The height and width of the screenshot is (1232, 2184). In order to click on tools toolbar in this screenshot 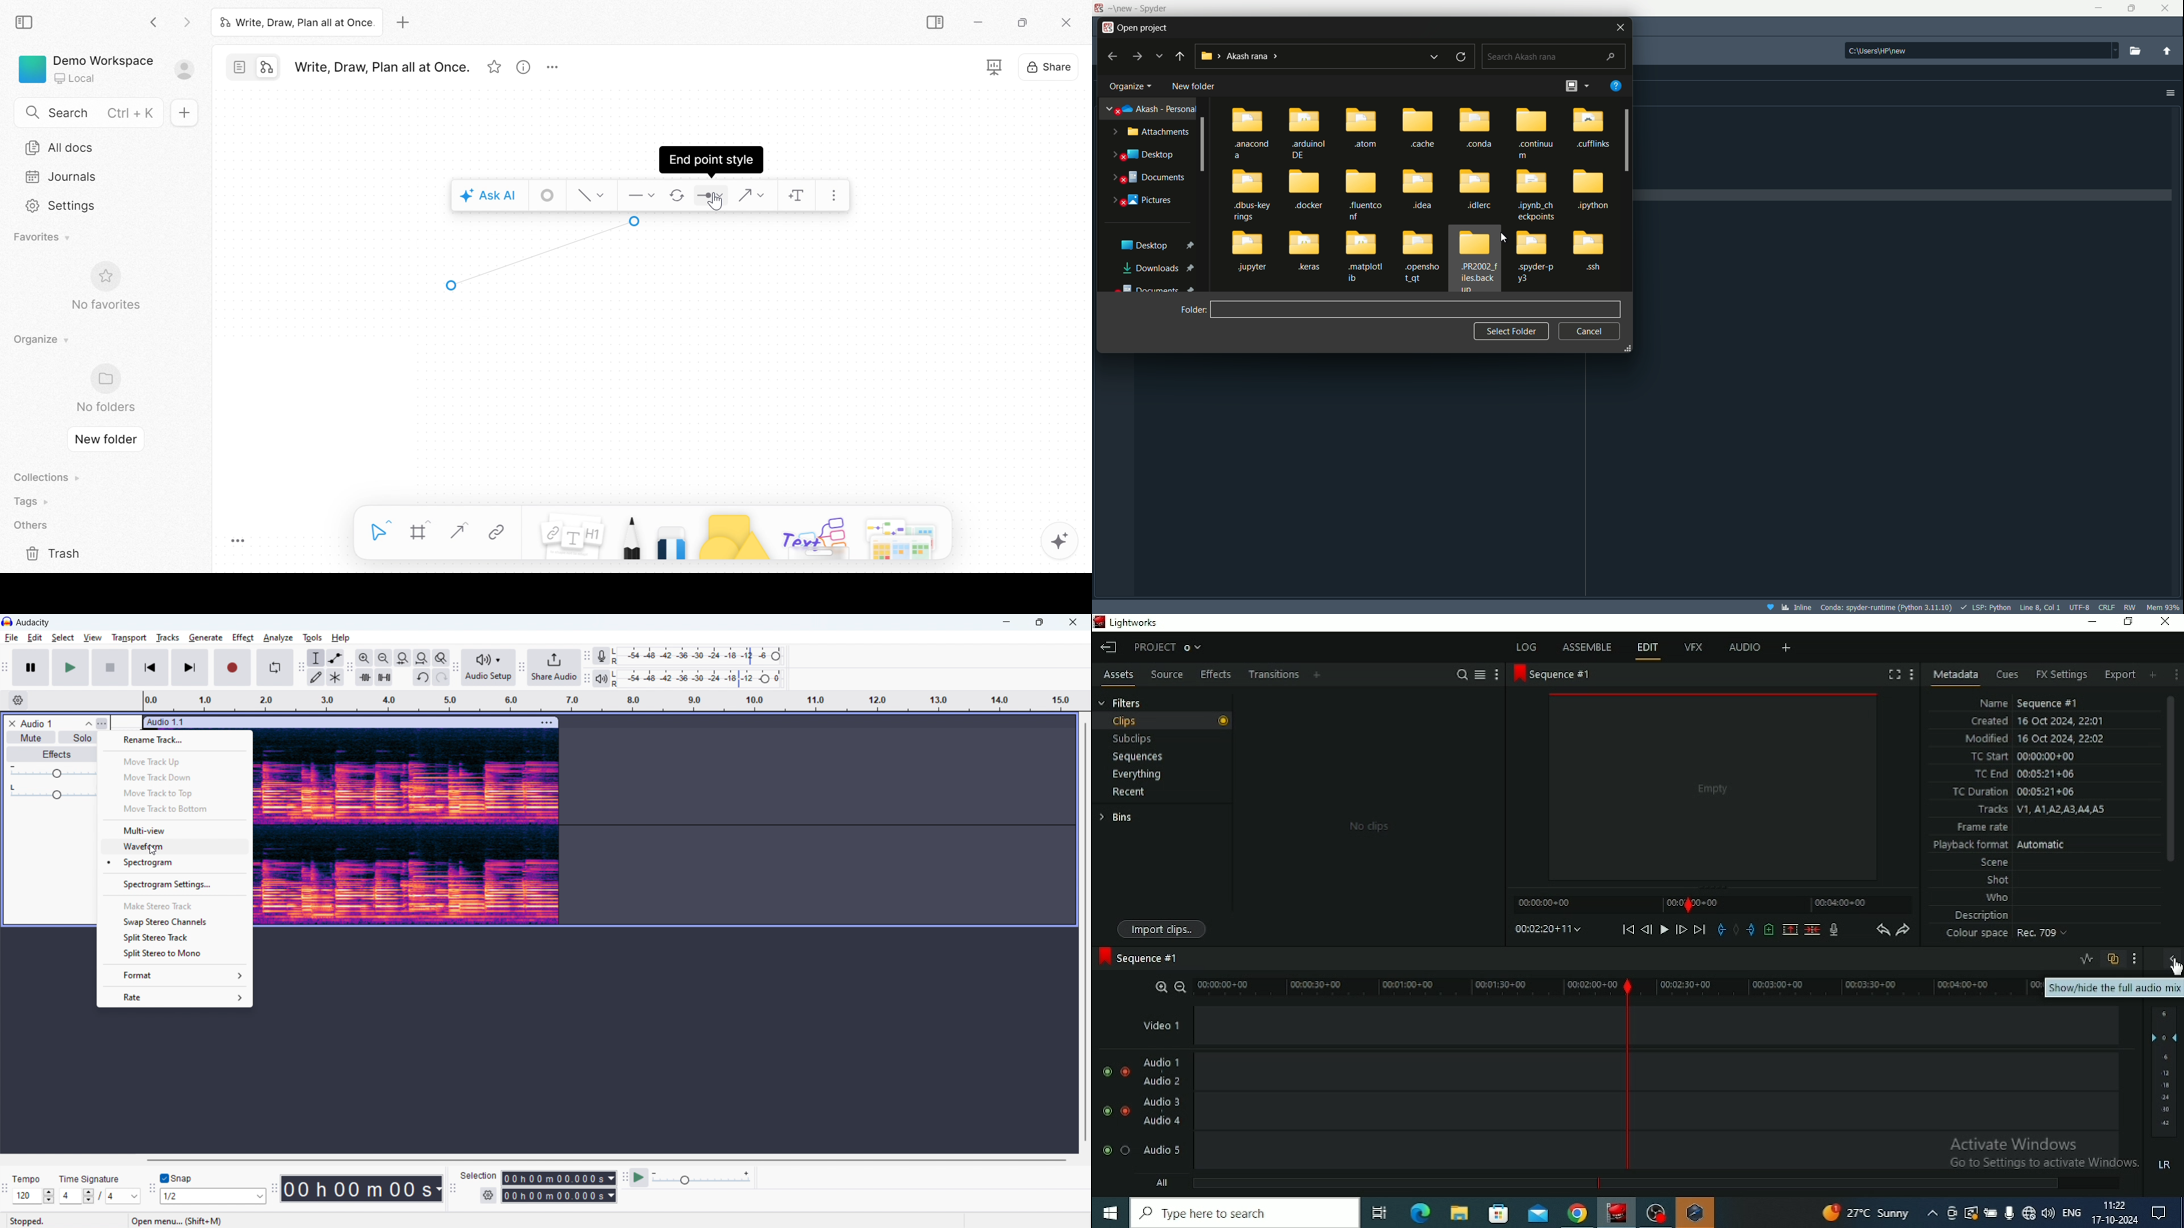, I will do `click(301, 668)`.